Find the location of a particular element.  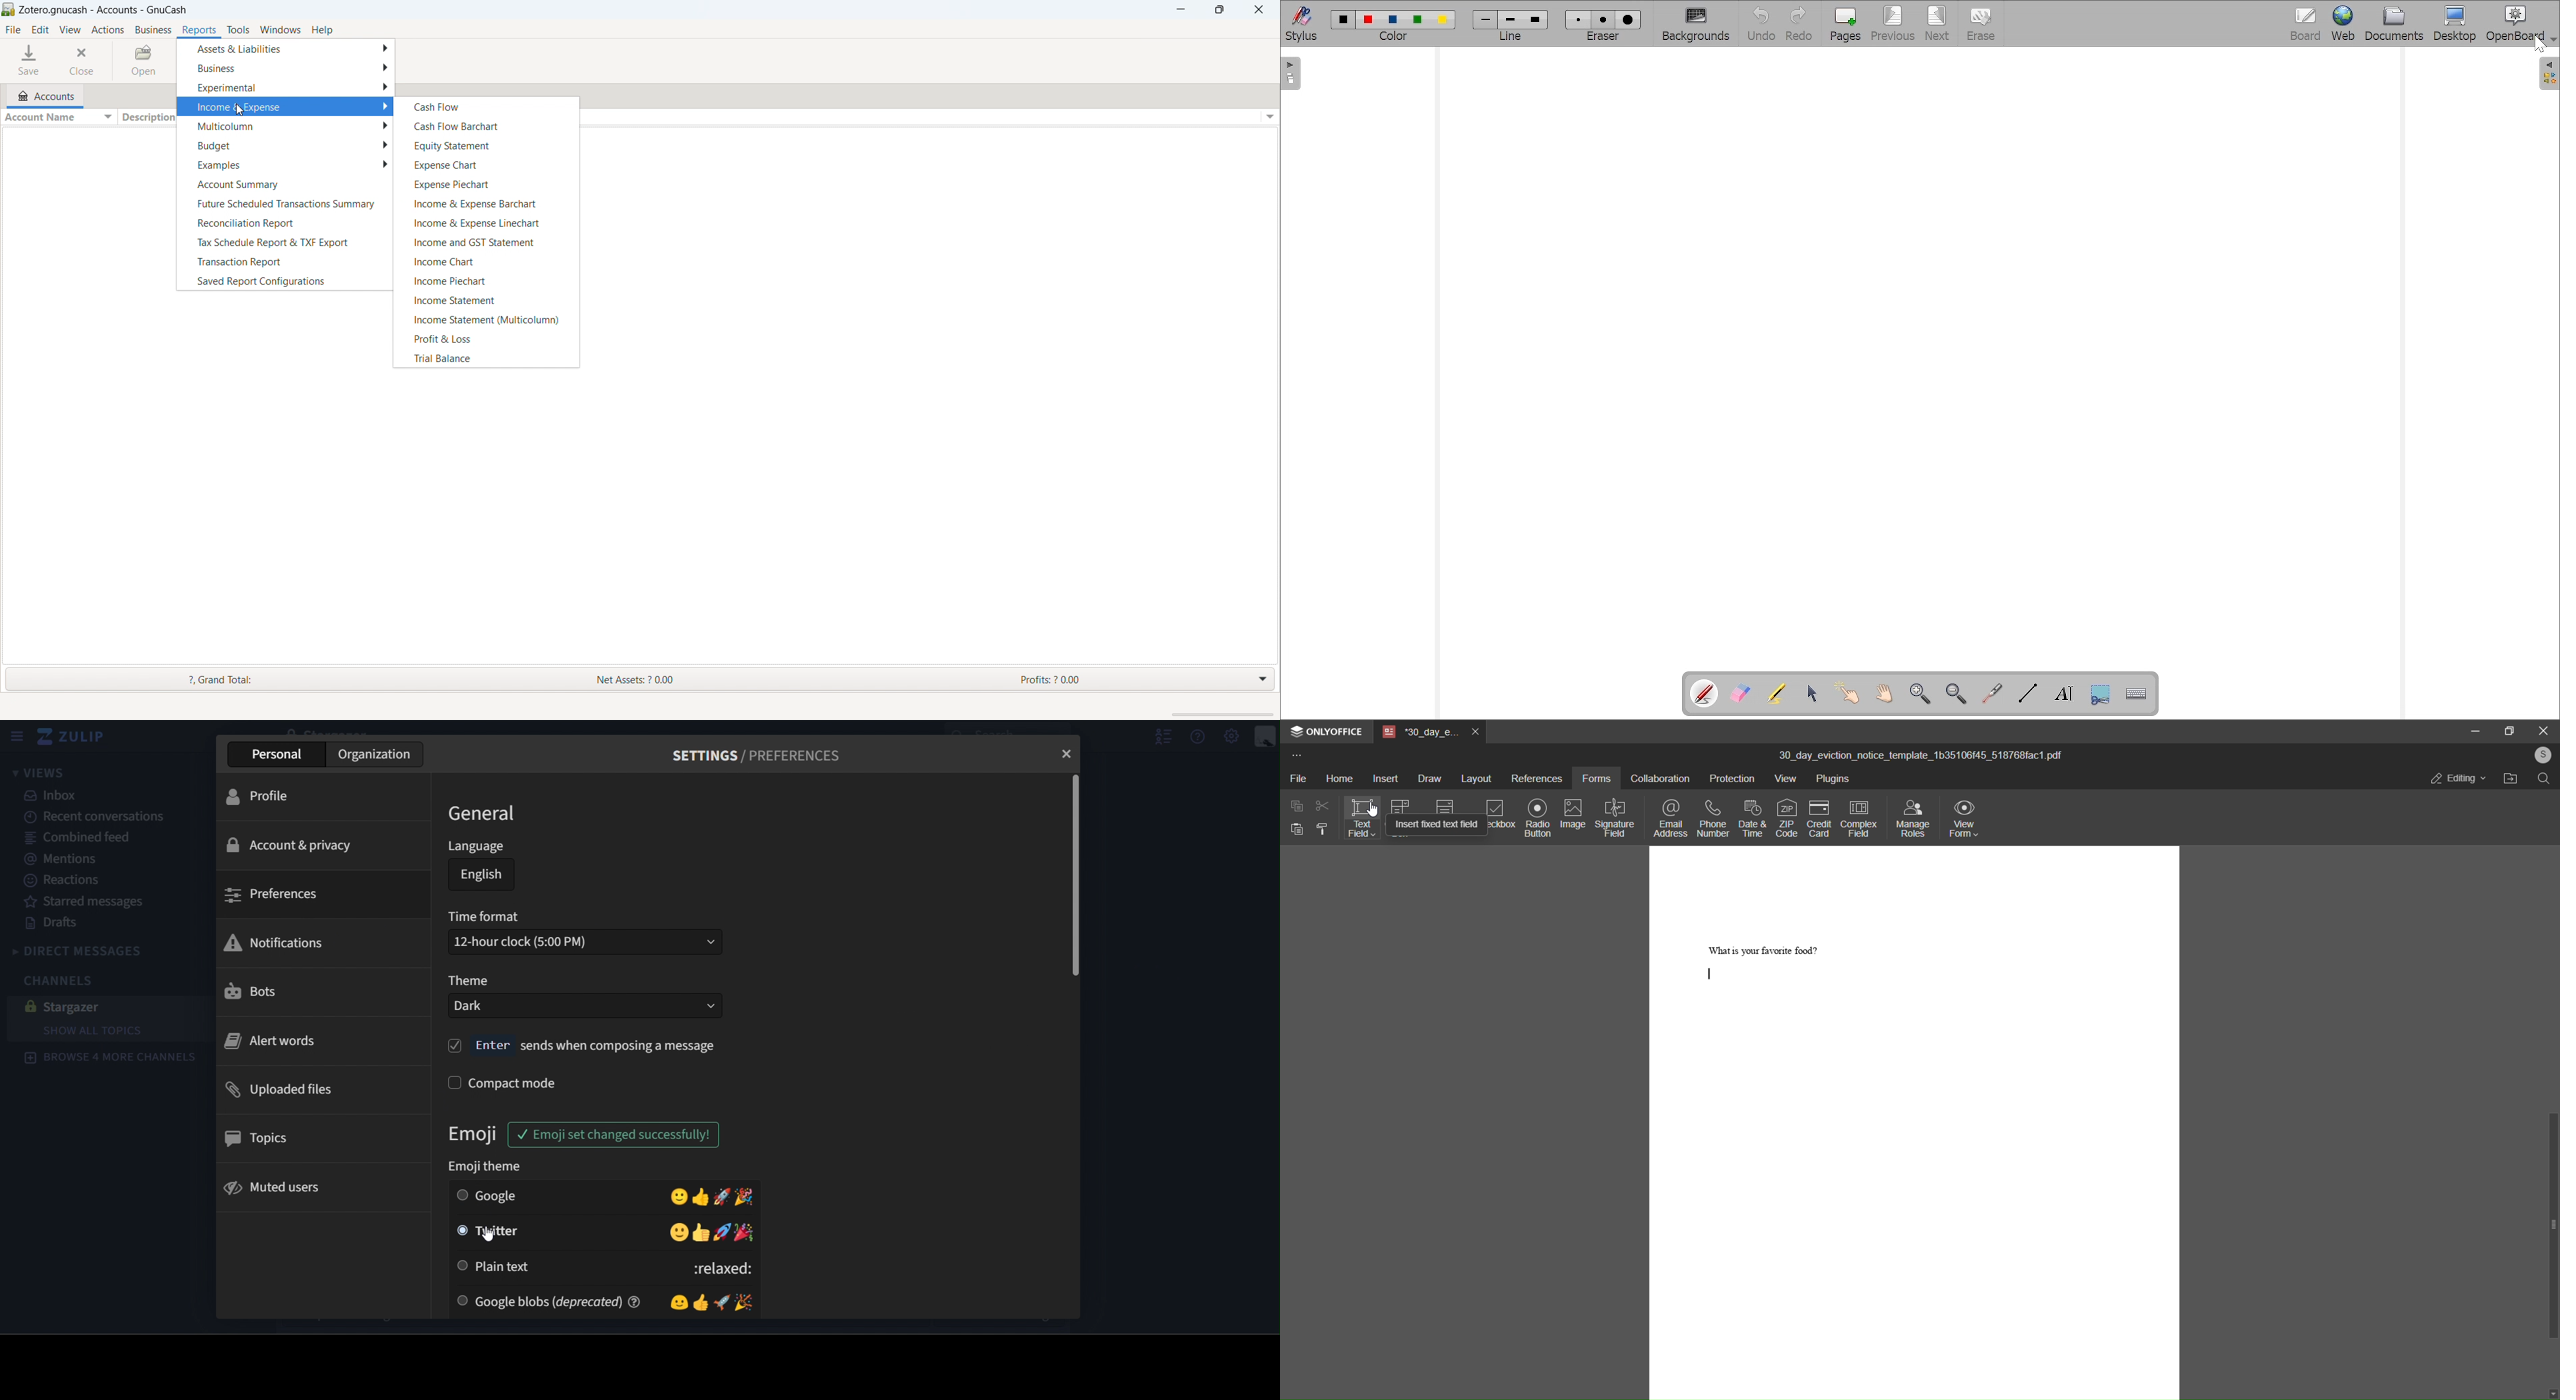

Redo is located at coordinates (1799, 23).